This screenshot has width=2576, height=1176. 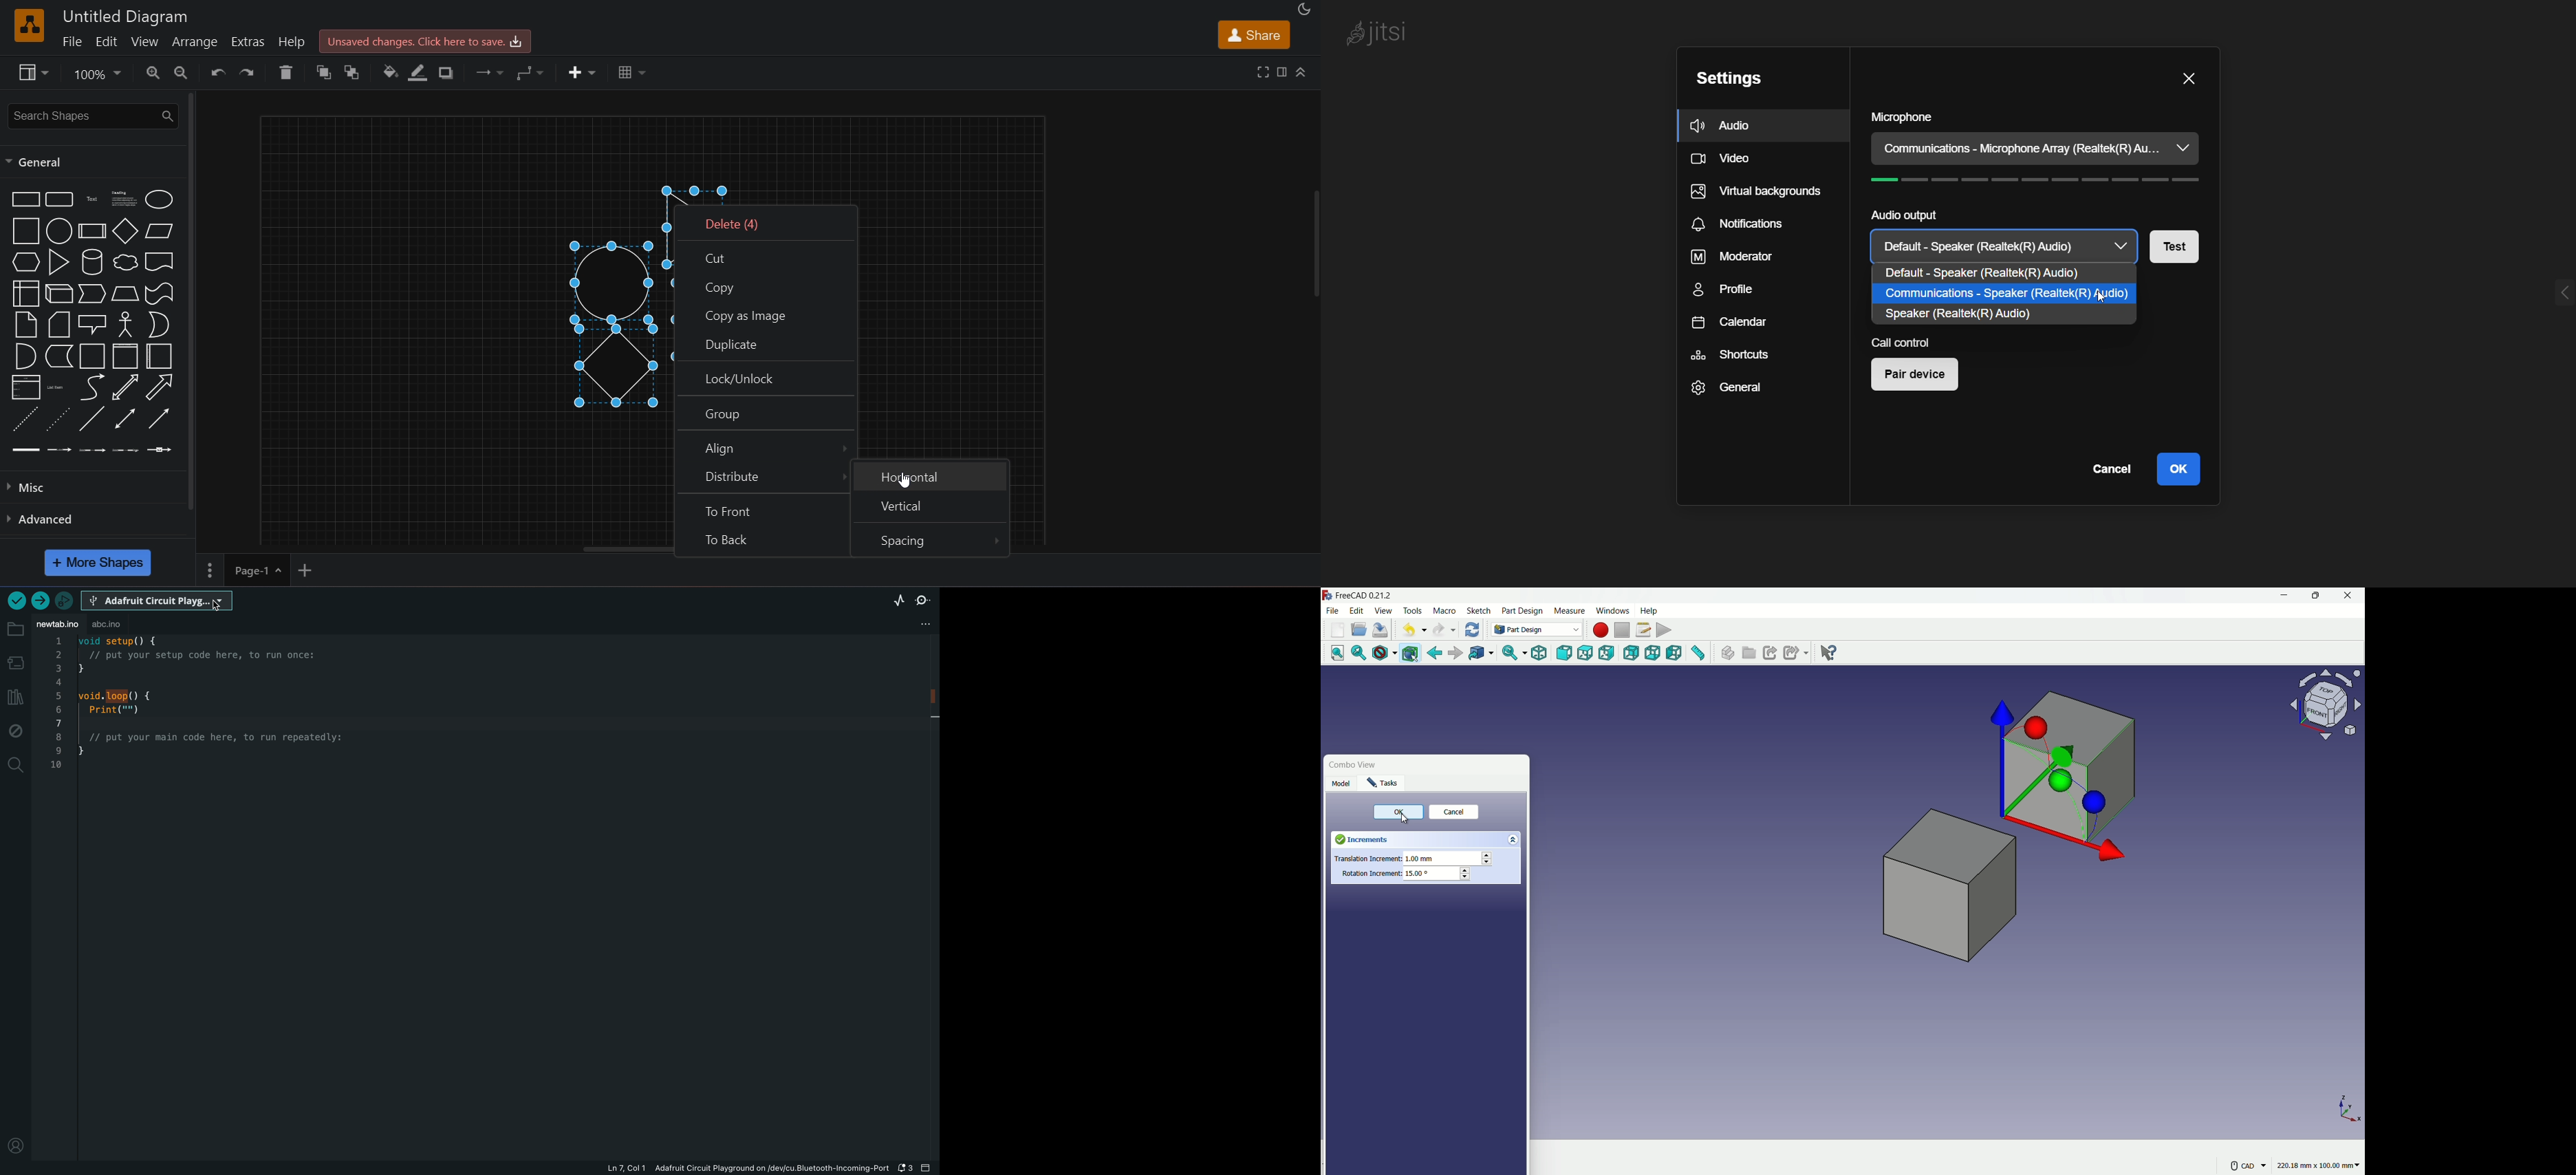 What do you see at coordinates (123, 357) in the screenshot?
I see `vertical container` at bounding box center [123, 357].